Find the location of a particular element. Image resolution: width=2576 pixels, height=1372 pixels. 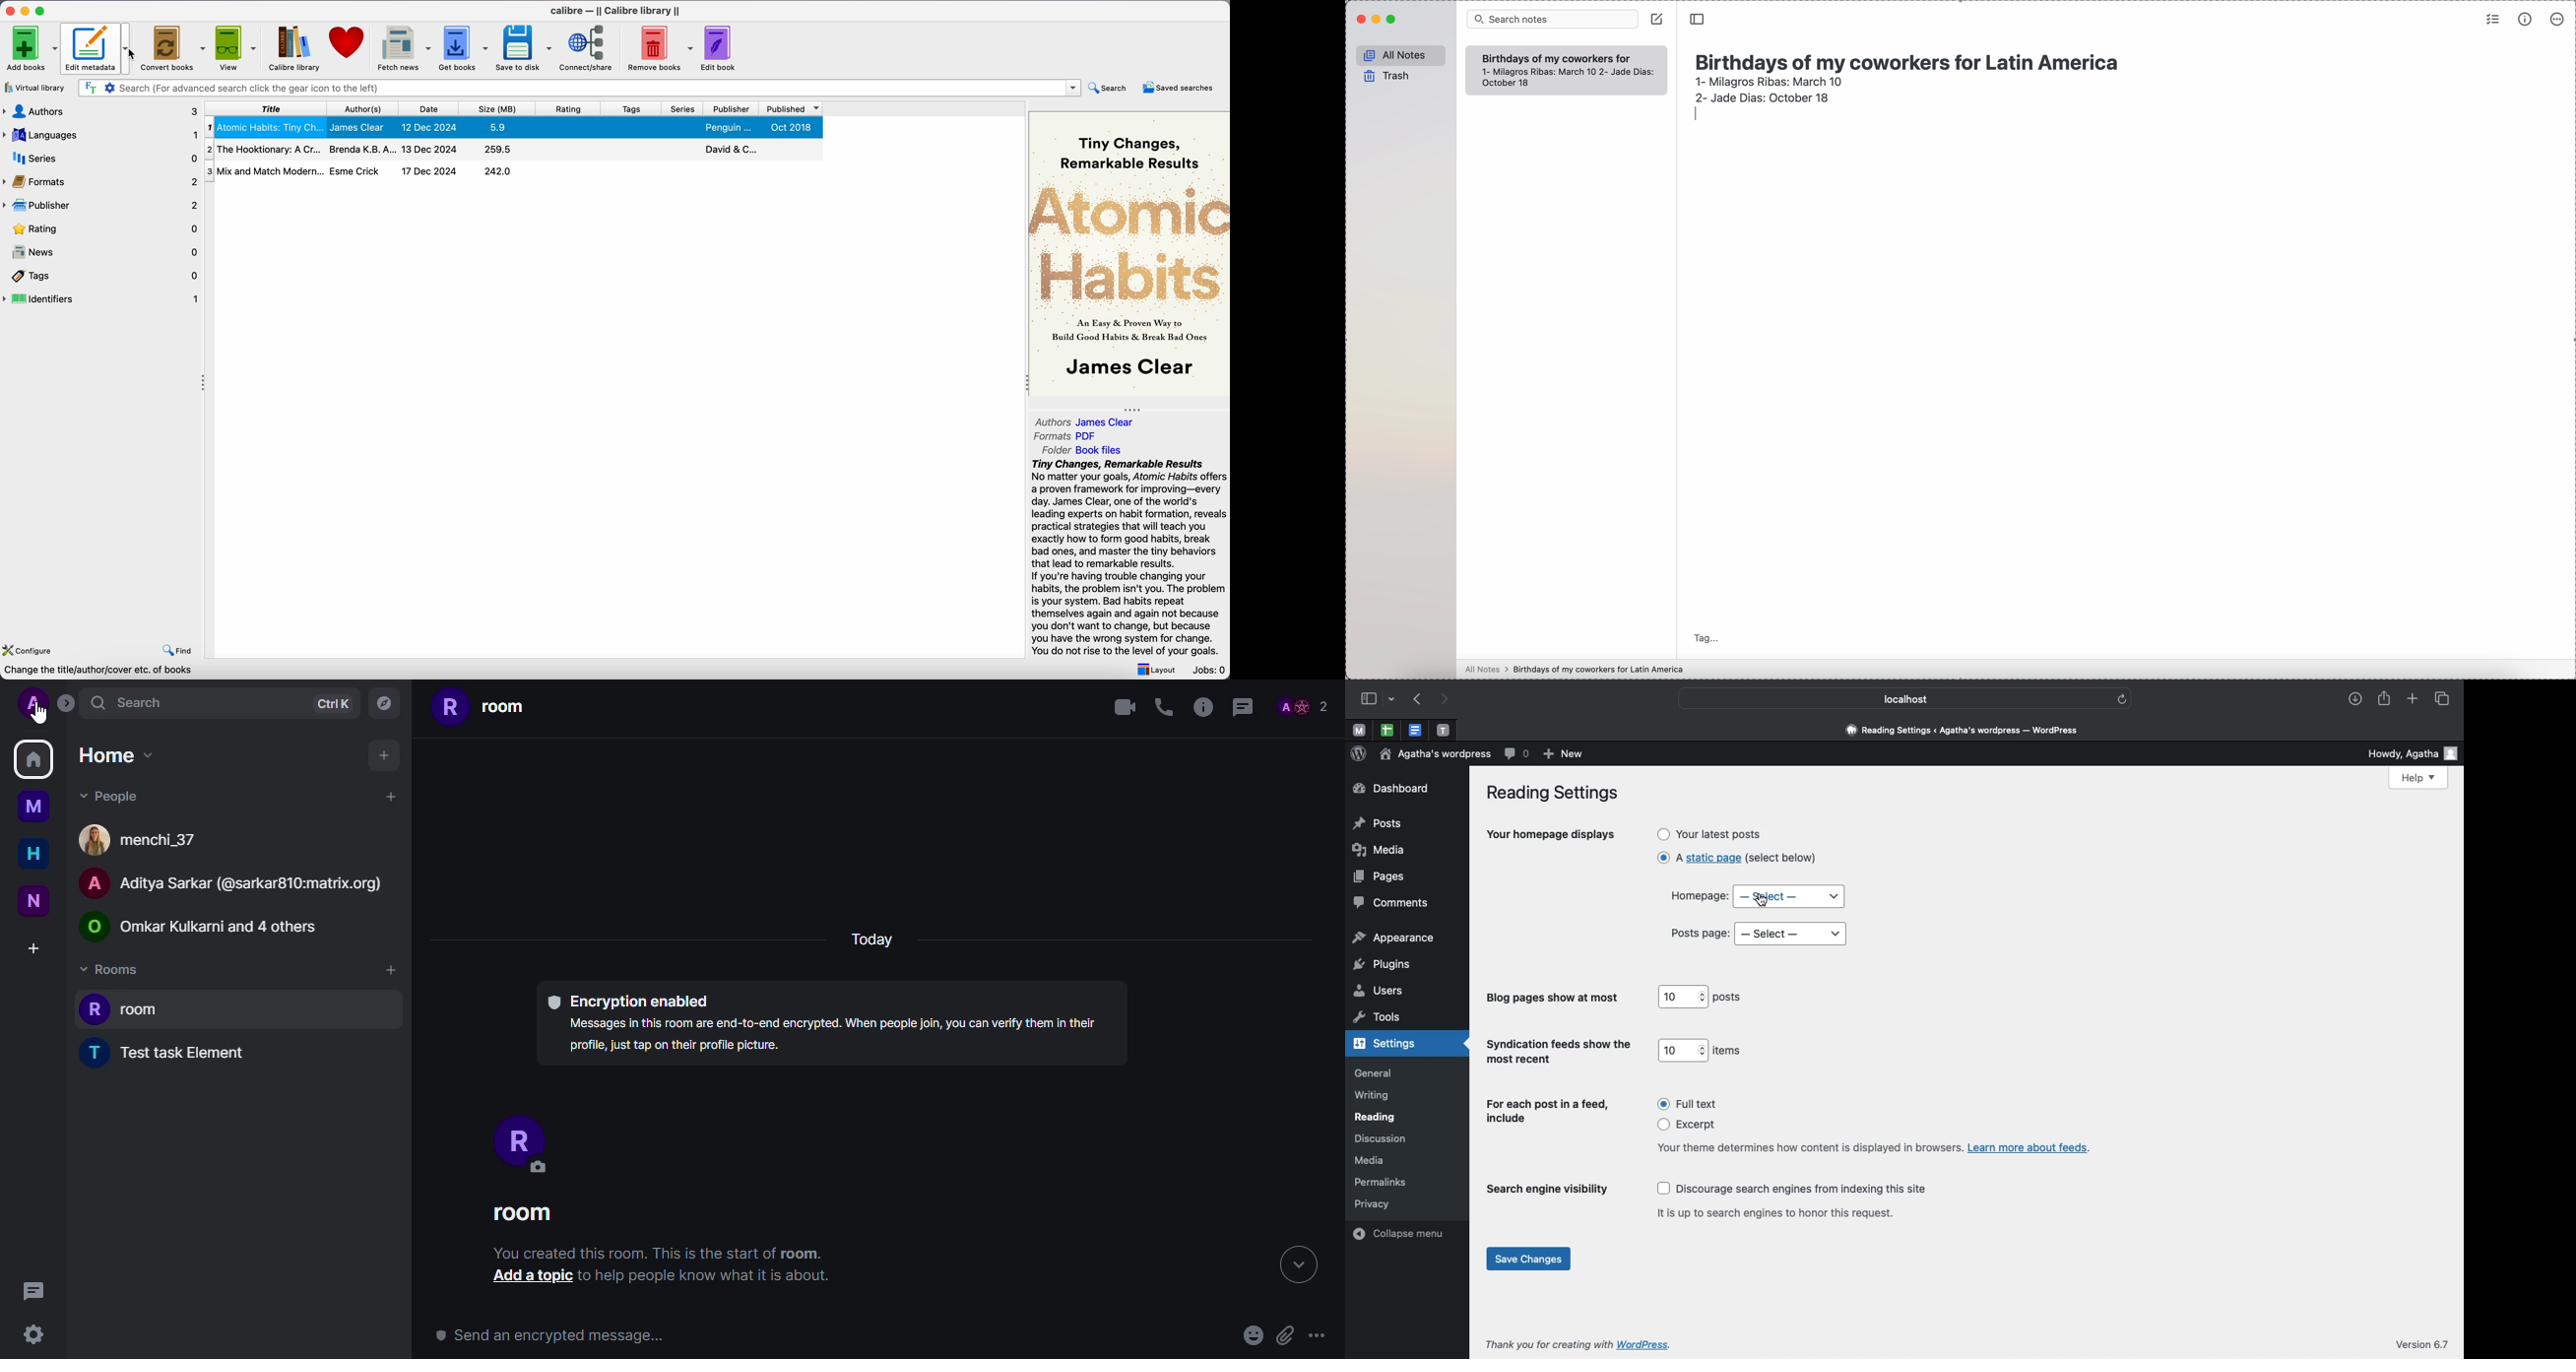

Wordpress name is located at coordinates (1437, 753).